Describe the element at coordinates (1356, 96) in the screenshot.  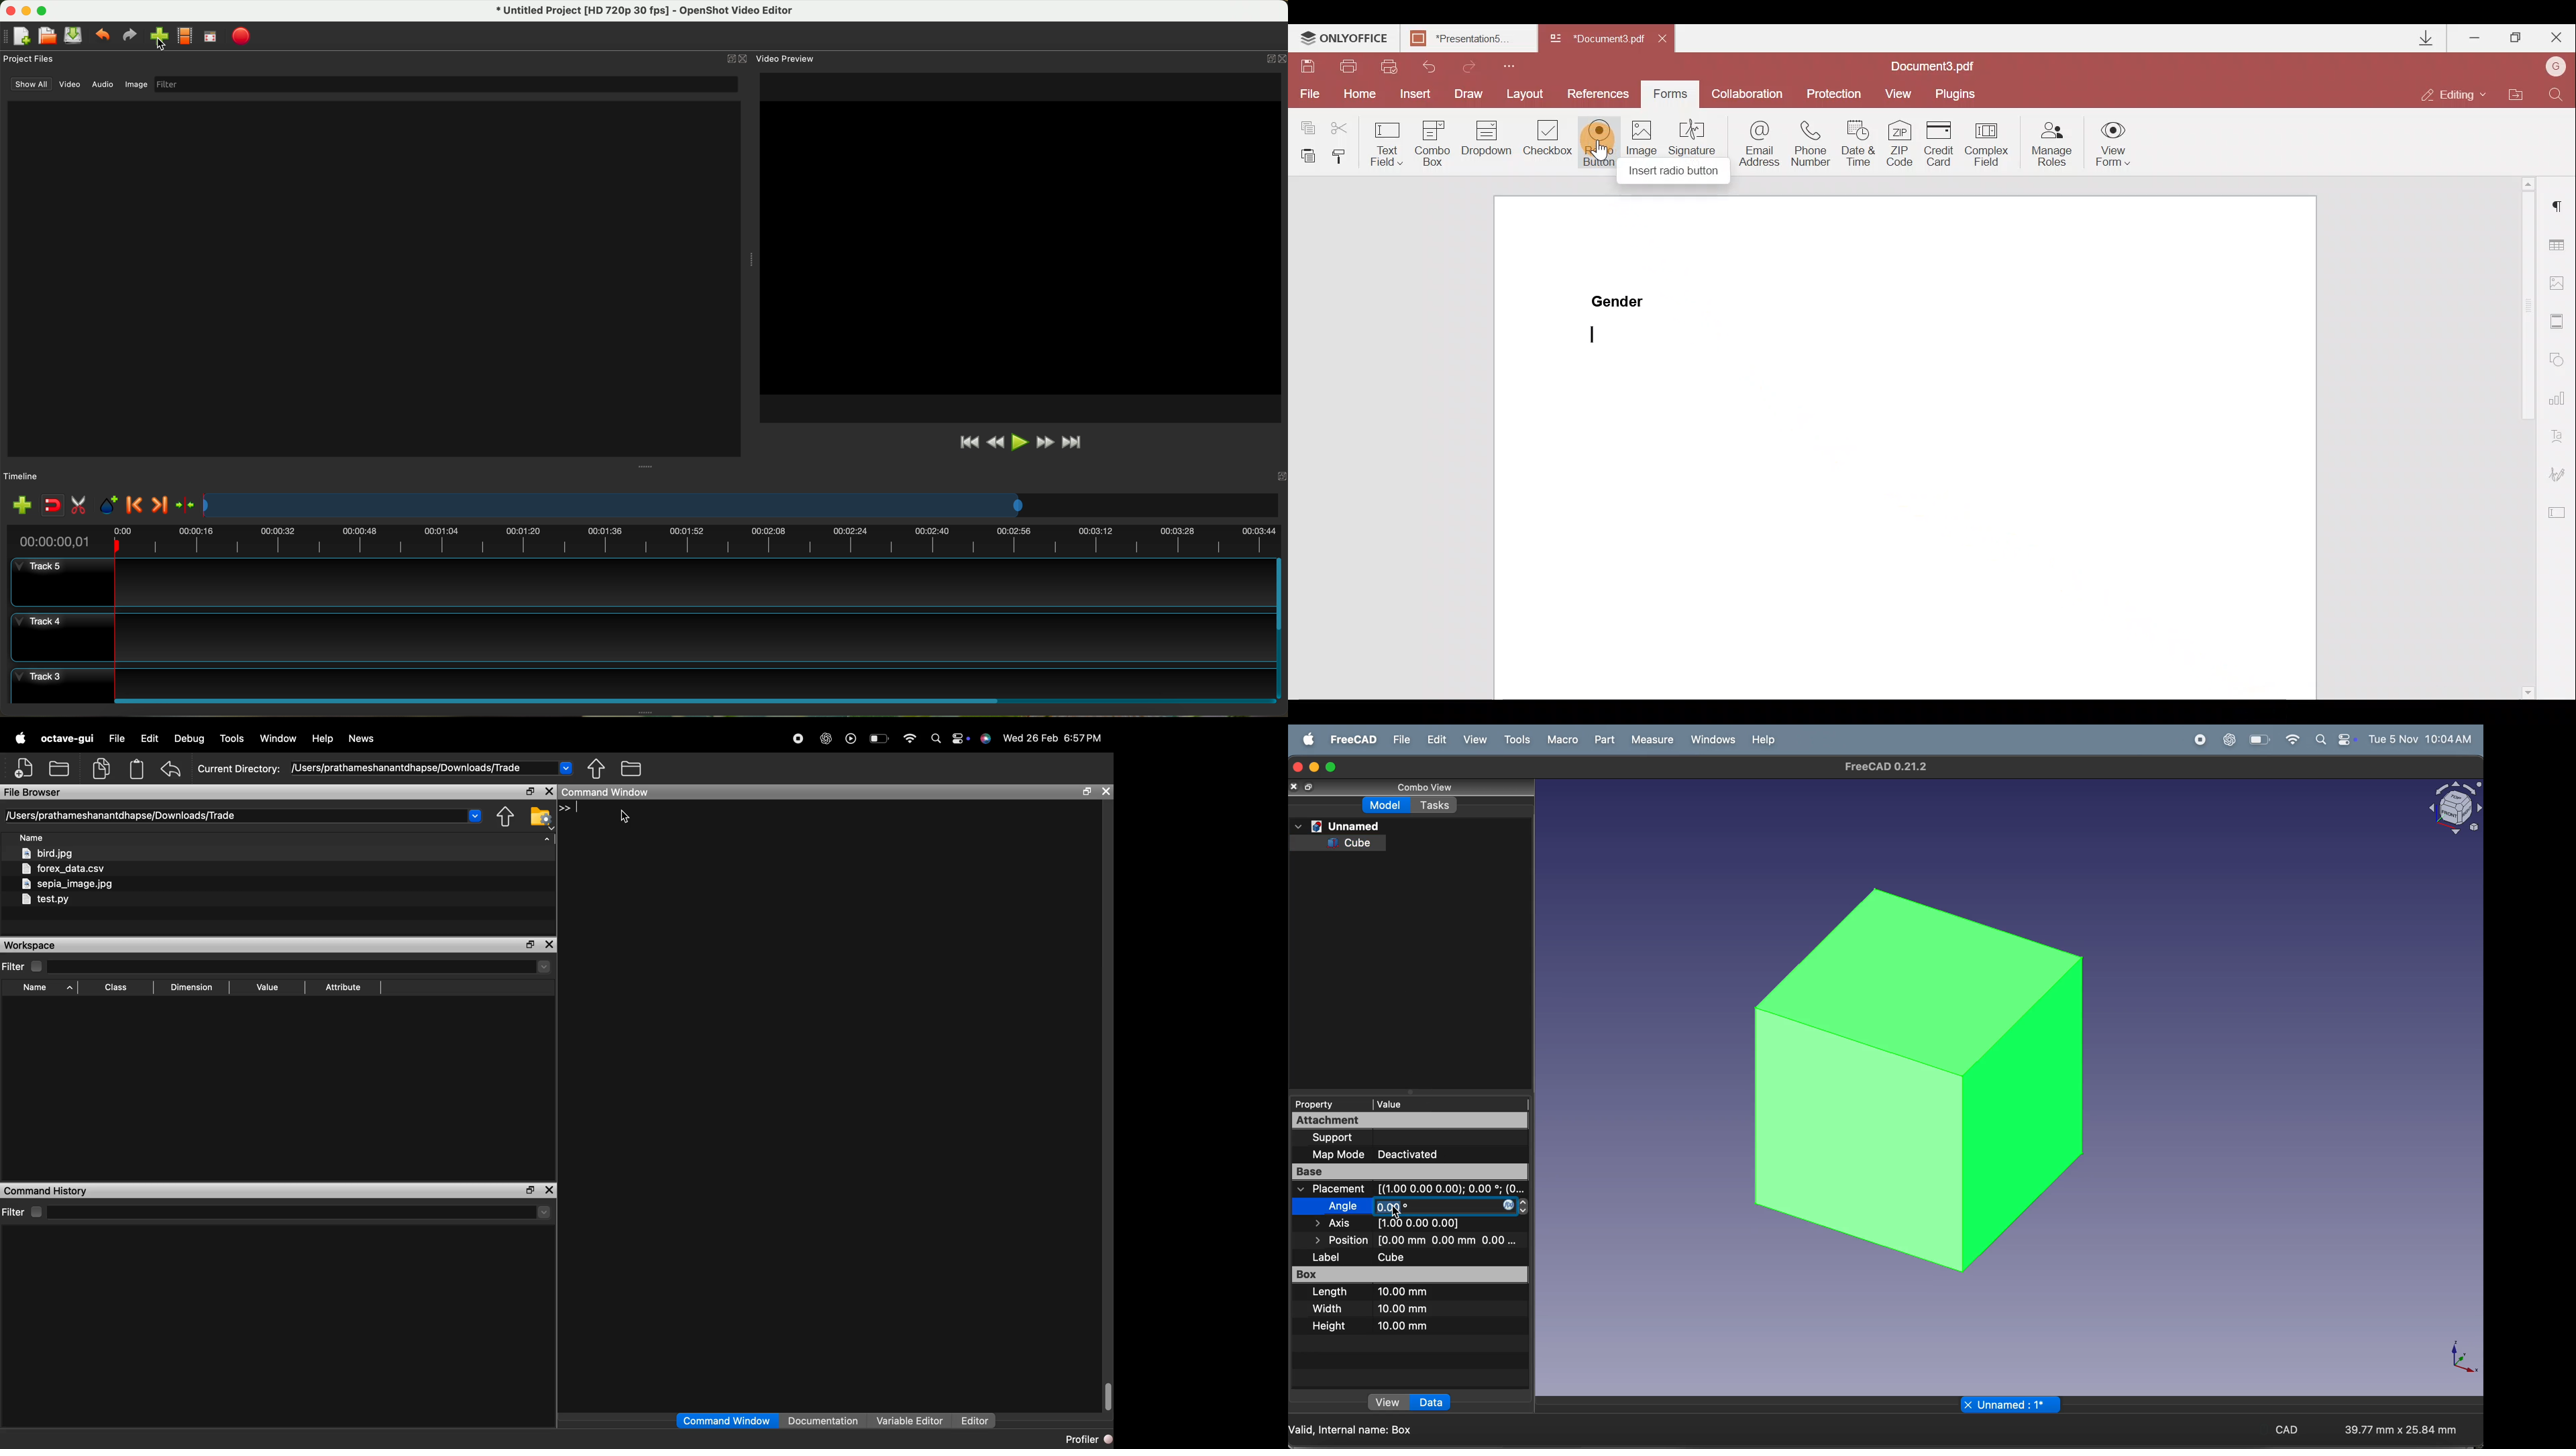
I see `Home` at that location.